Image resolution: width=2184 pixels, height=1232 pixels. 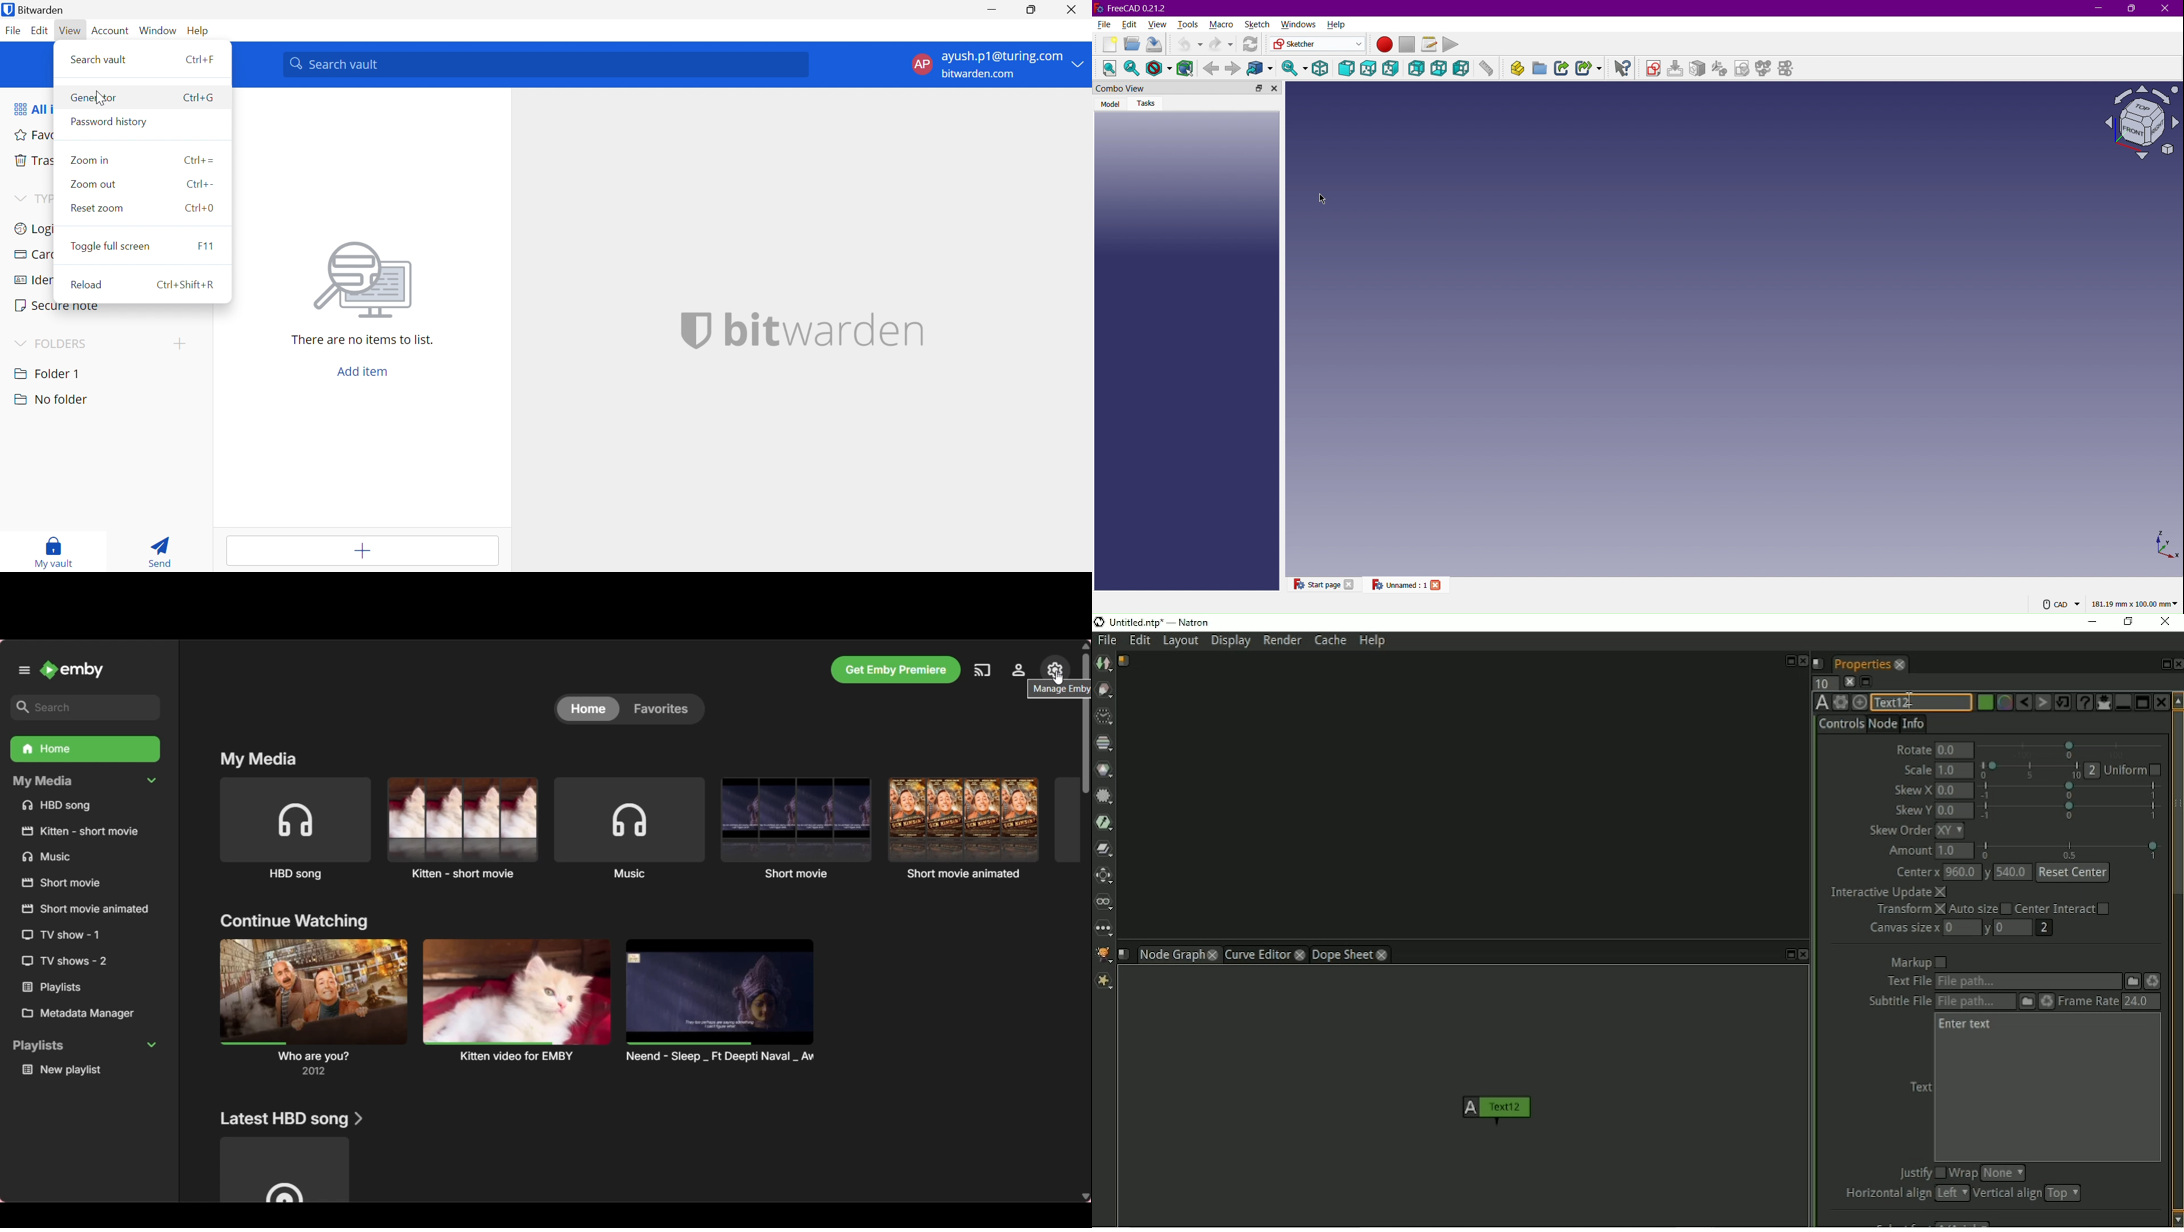 What do you see at coordinates (284, 1169) in the screenshot?
I see `Media under current section` at bounding box center [284, 1169].